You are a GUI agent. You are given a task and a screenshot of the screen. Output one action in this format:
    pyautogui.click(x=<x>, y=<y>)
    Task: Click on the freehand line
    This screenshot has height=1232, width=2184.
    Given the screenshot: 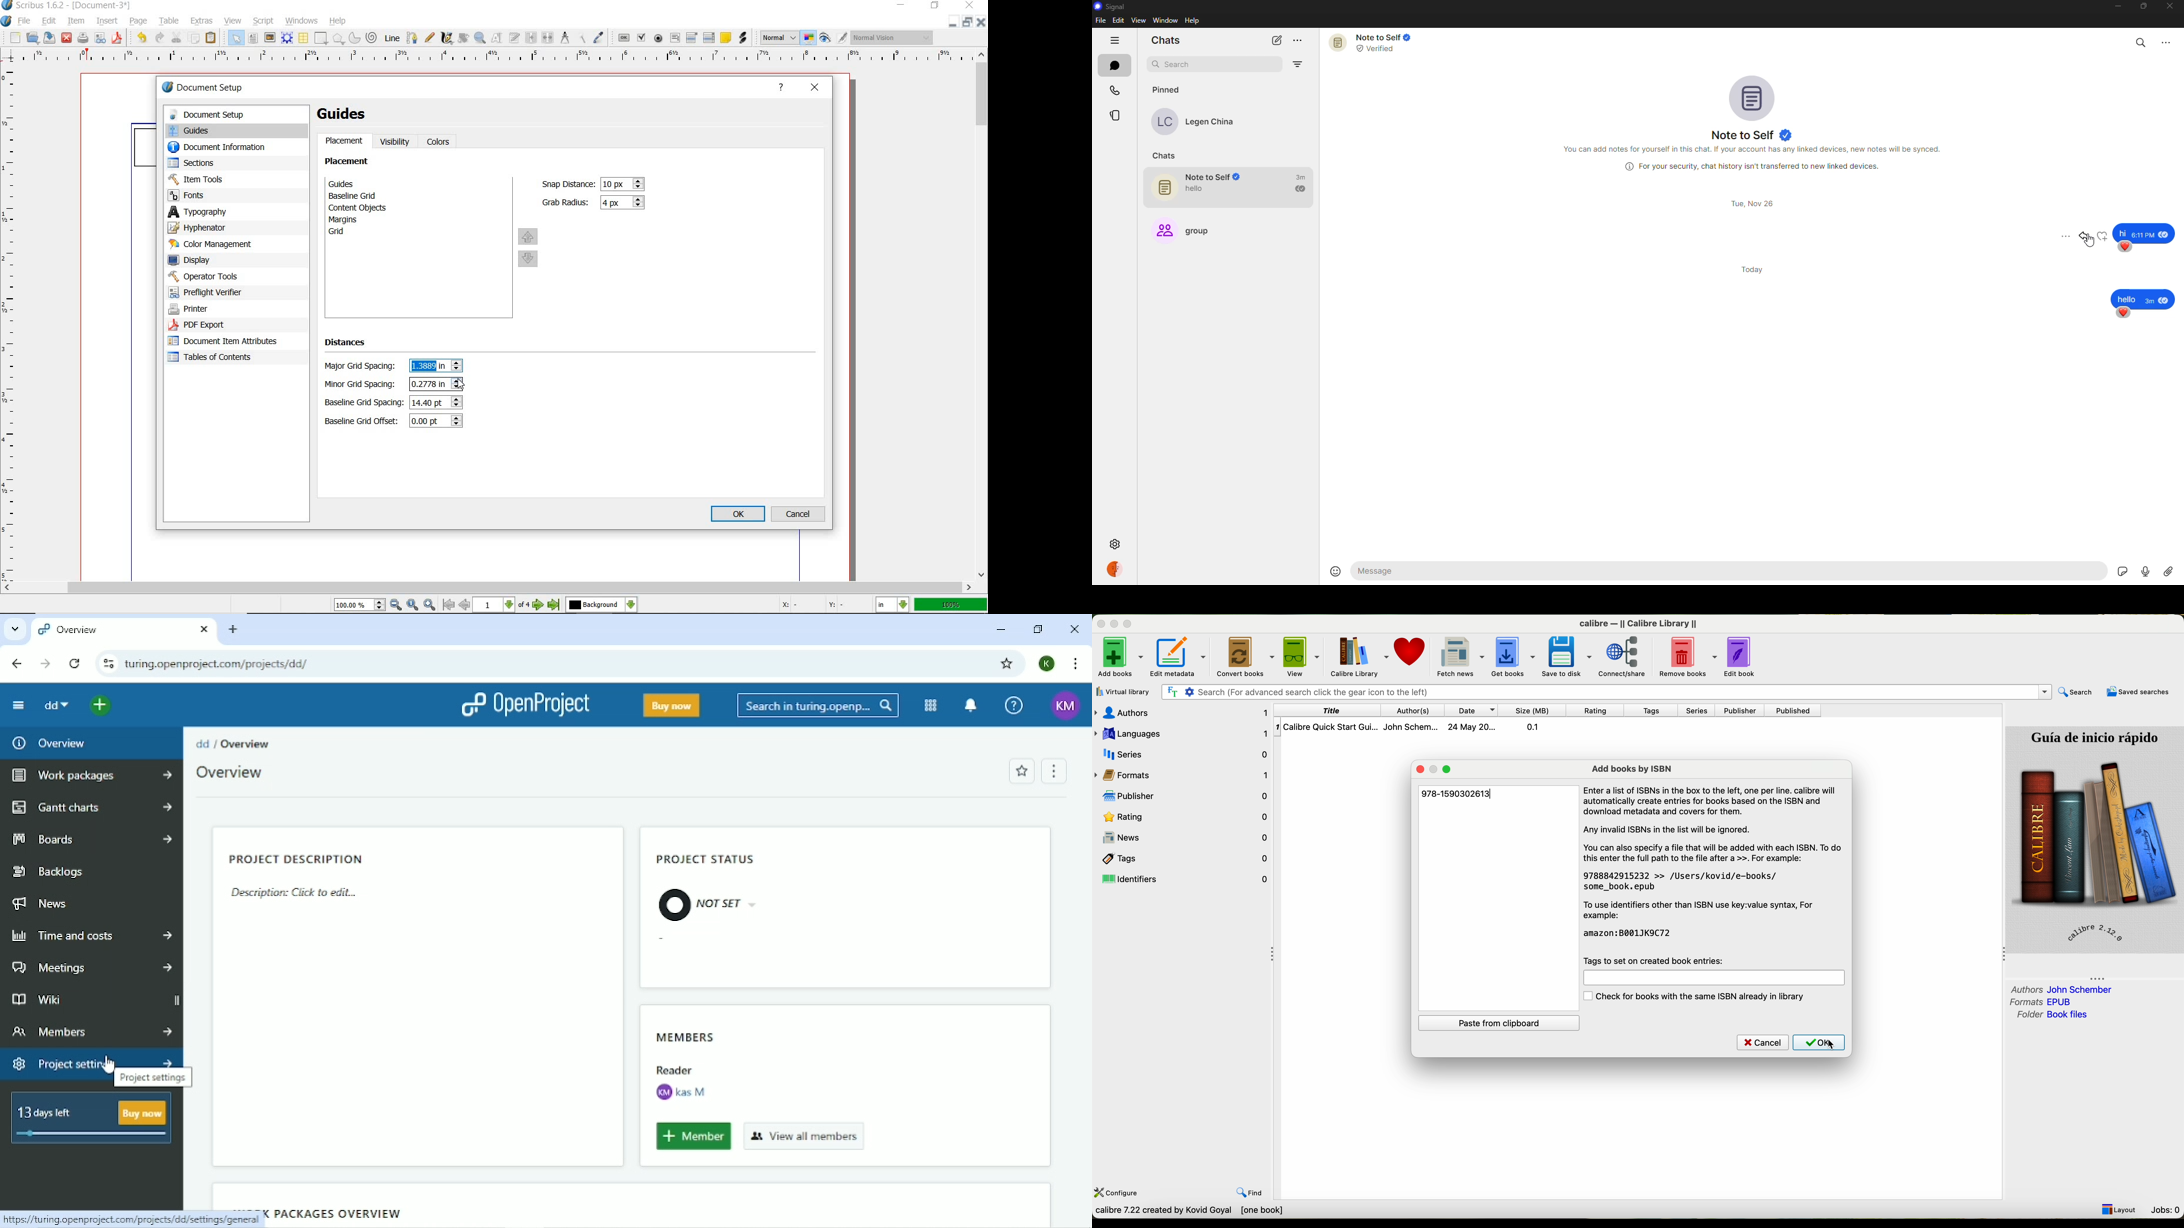 What is the action you would take?
    pyautogui.click(x=430, y=38)
    